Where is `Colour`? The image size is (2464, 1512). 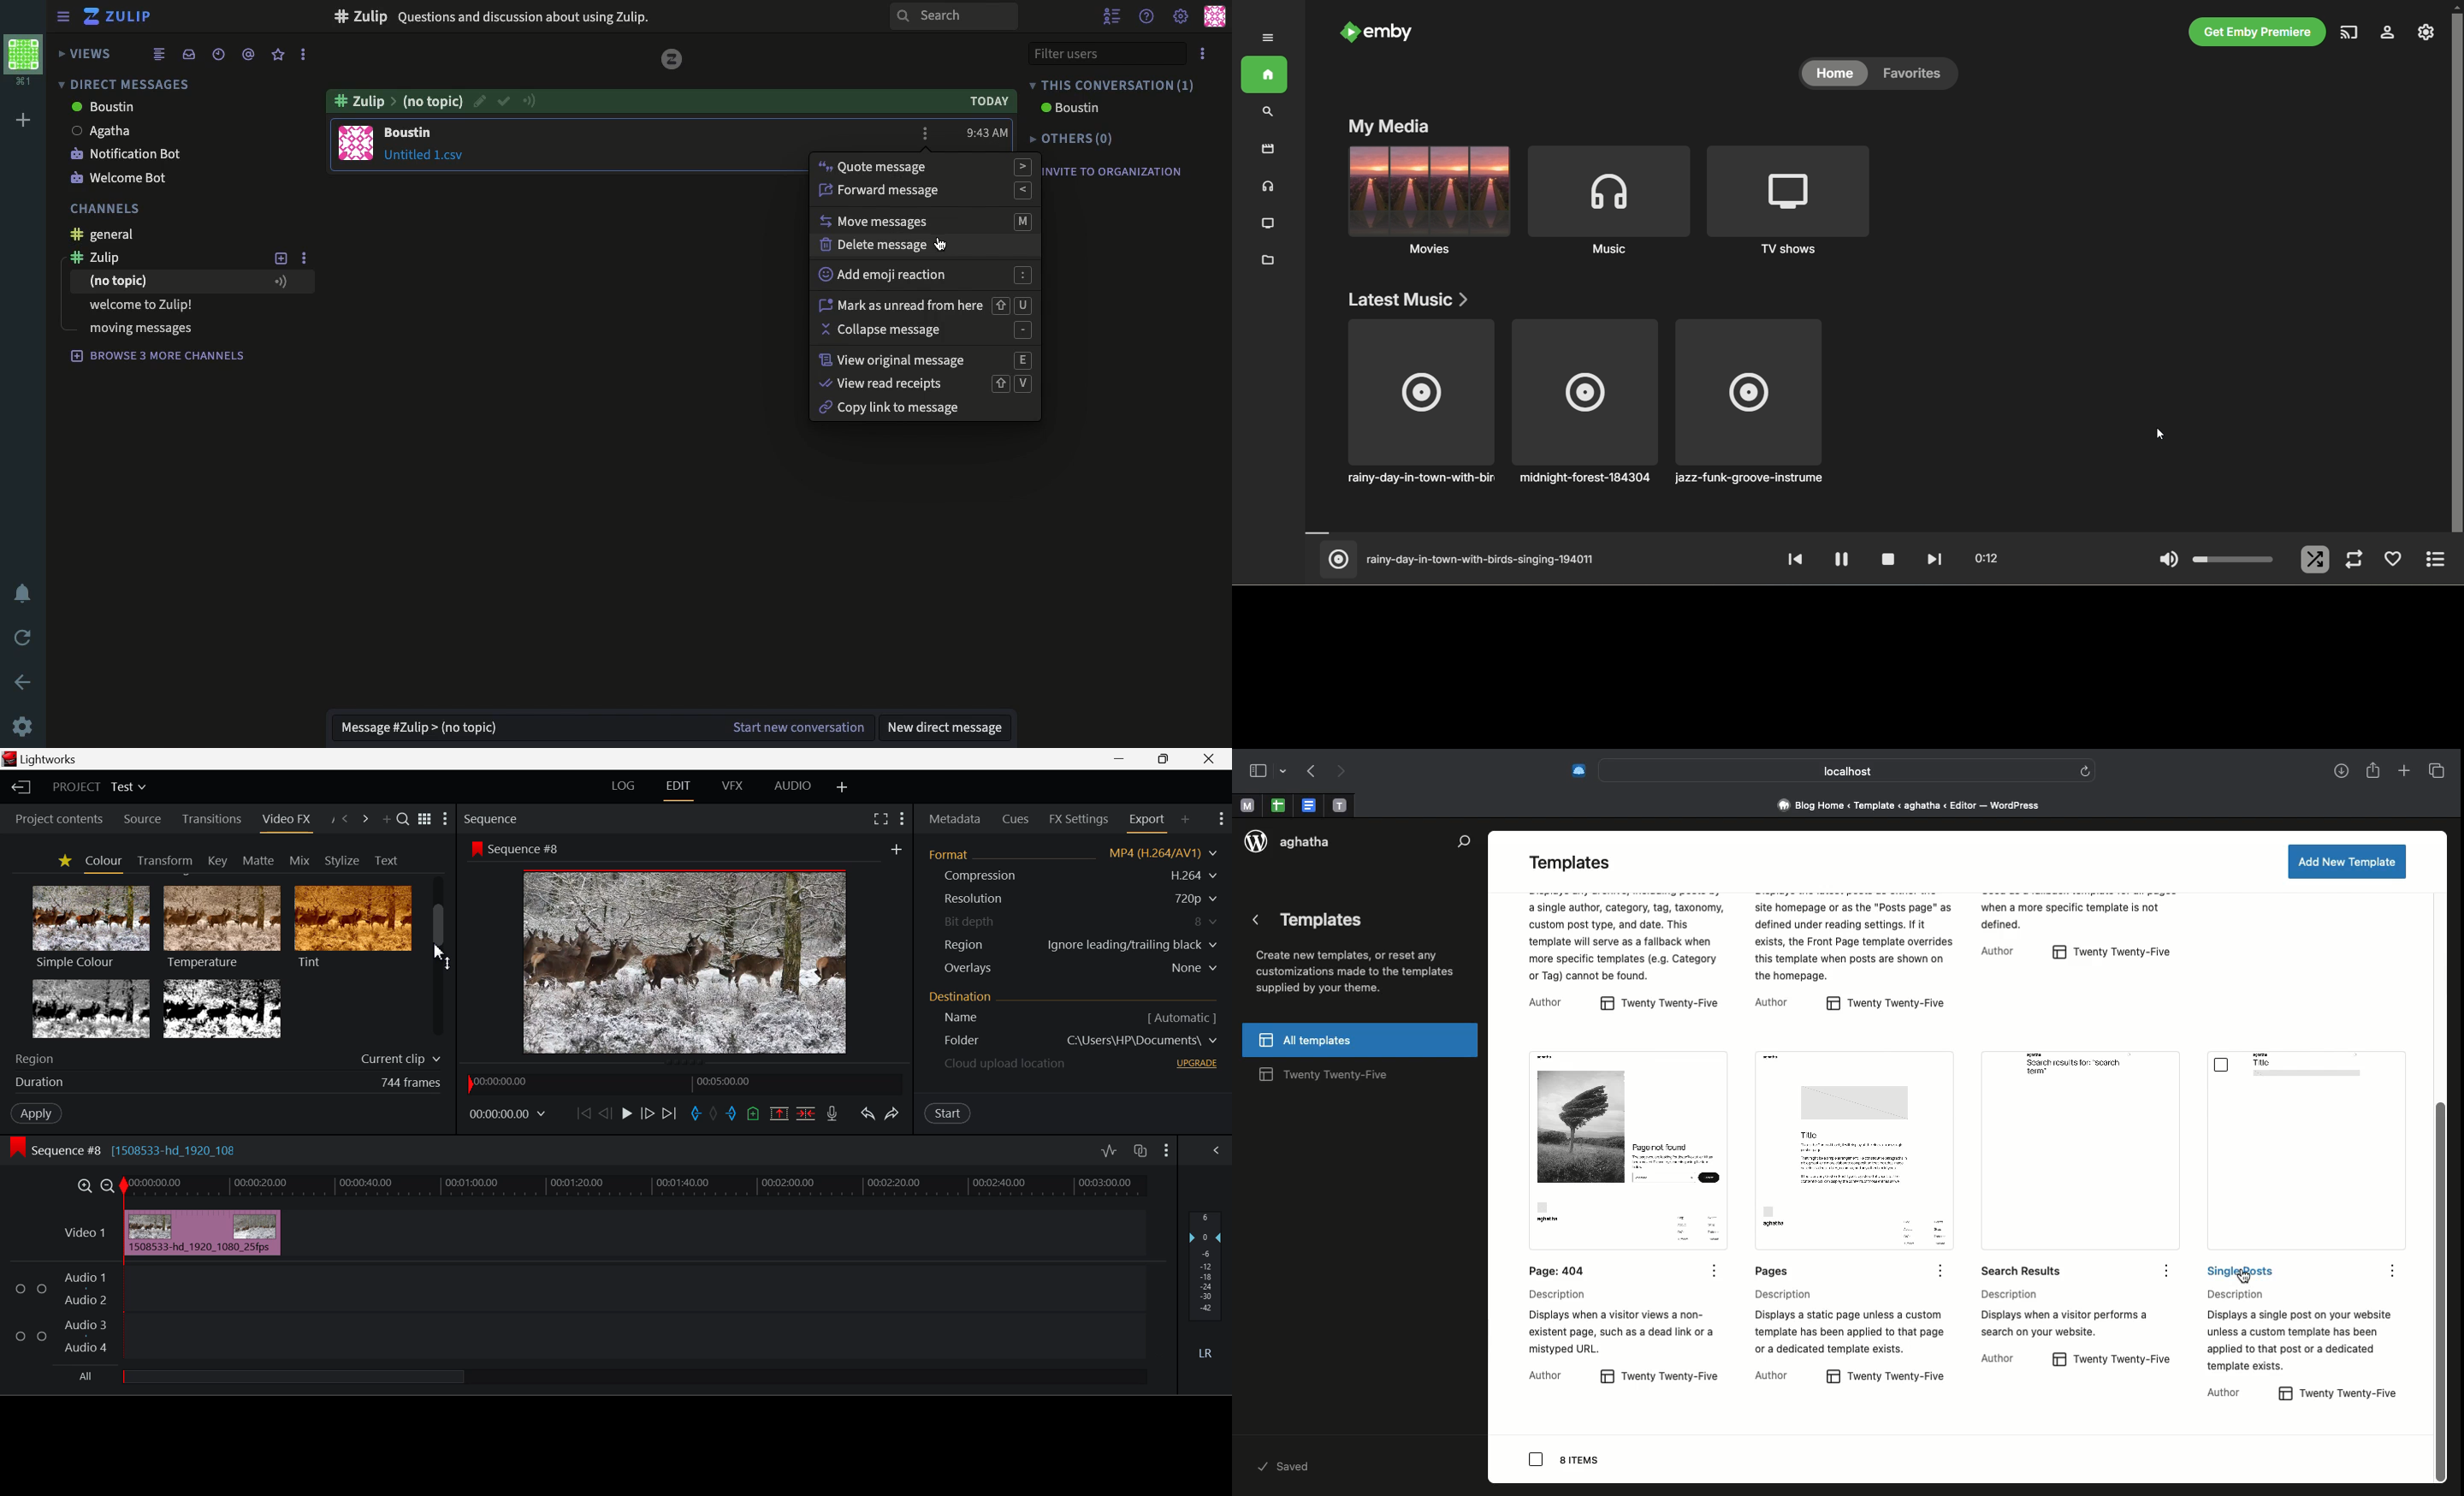 Colour is located at coordinates (101, 862).